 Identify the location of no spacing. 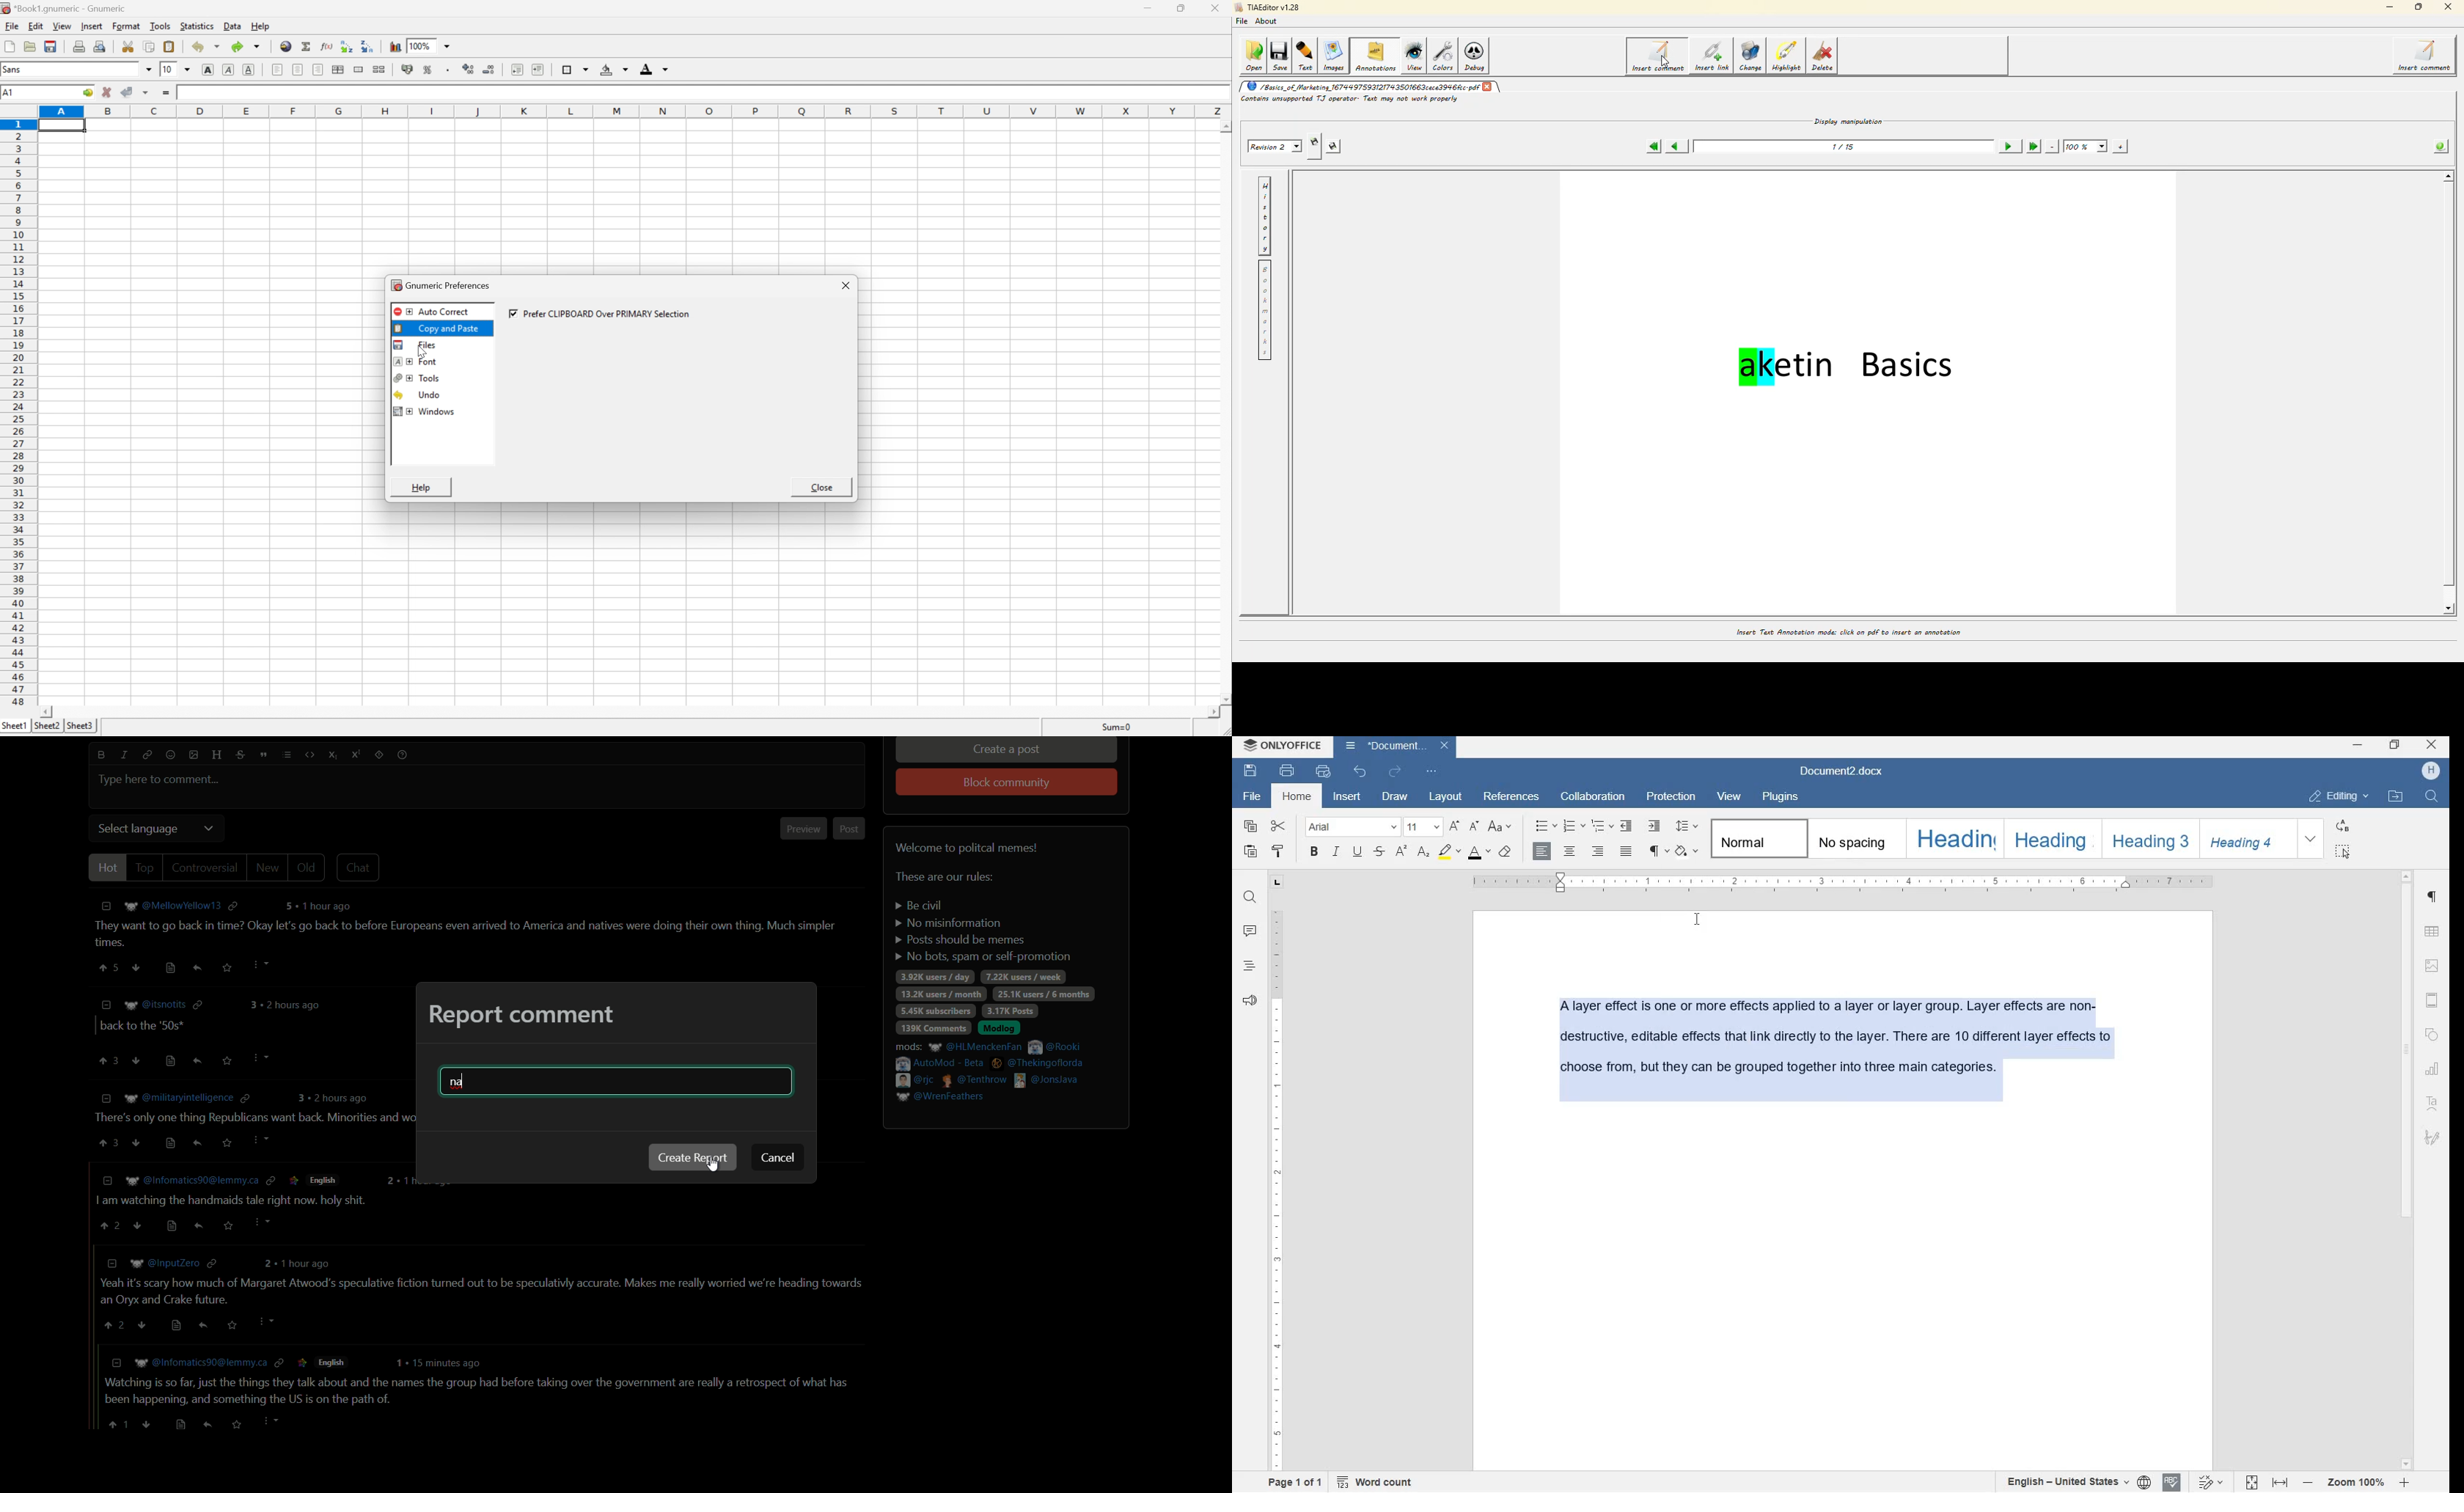
(1855, 838).